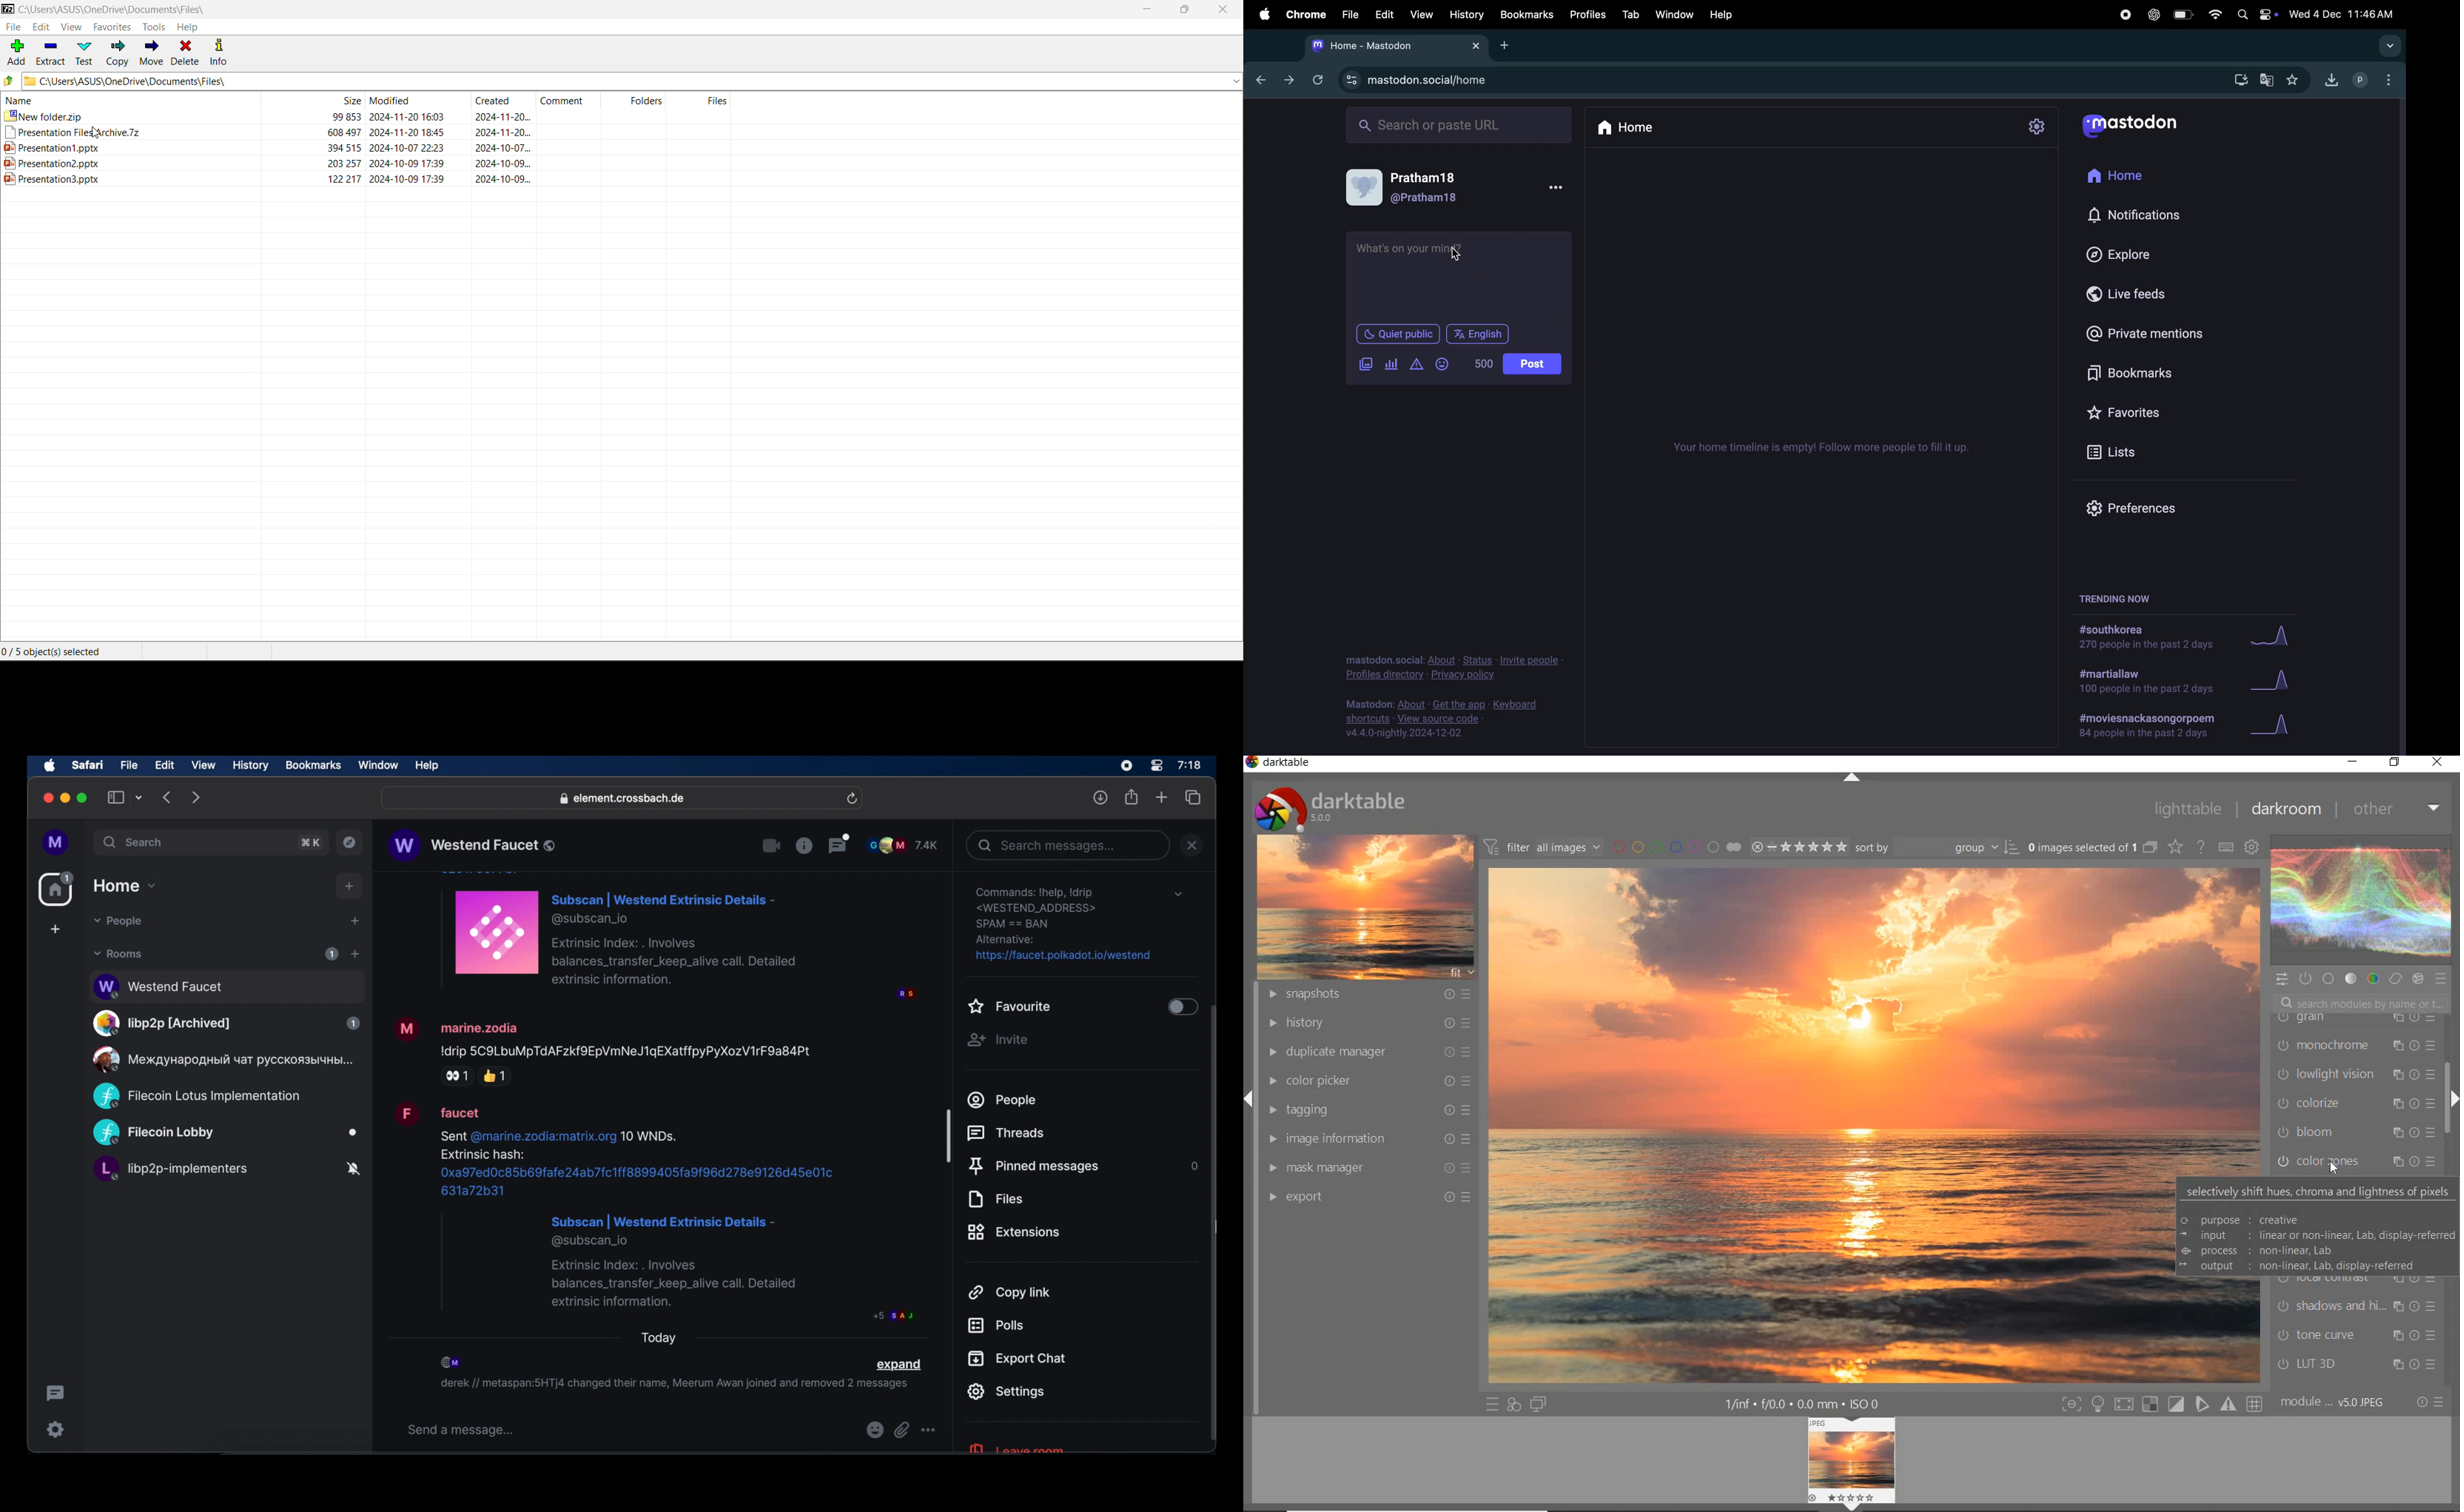 The image size is (2464, 1512). What do you see at coordinates (131, 100) in the screenshot?
I see `Name` at bounding box center [131, 100].